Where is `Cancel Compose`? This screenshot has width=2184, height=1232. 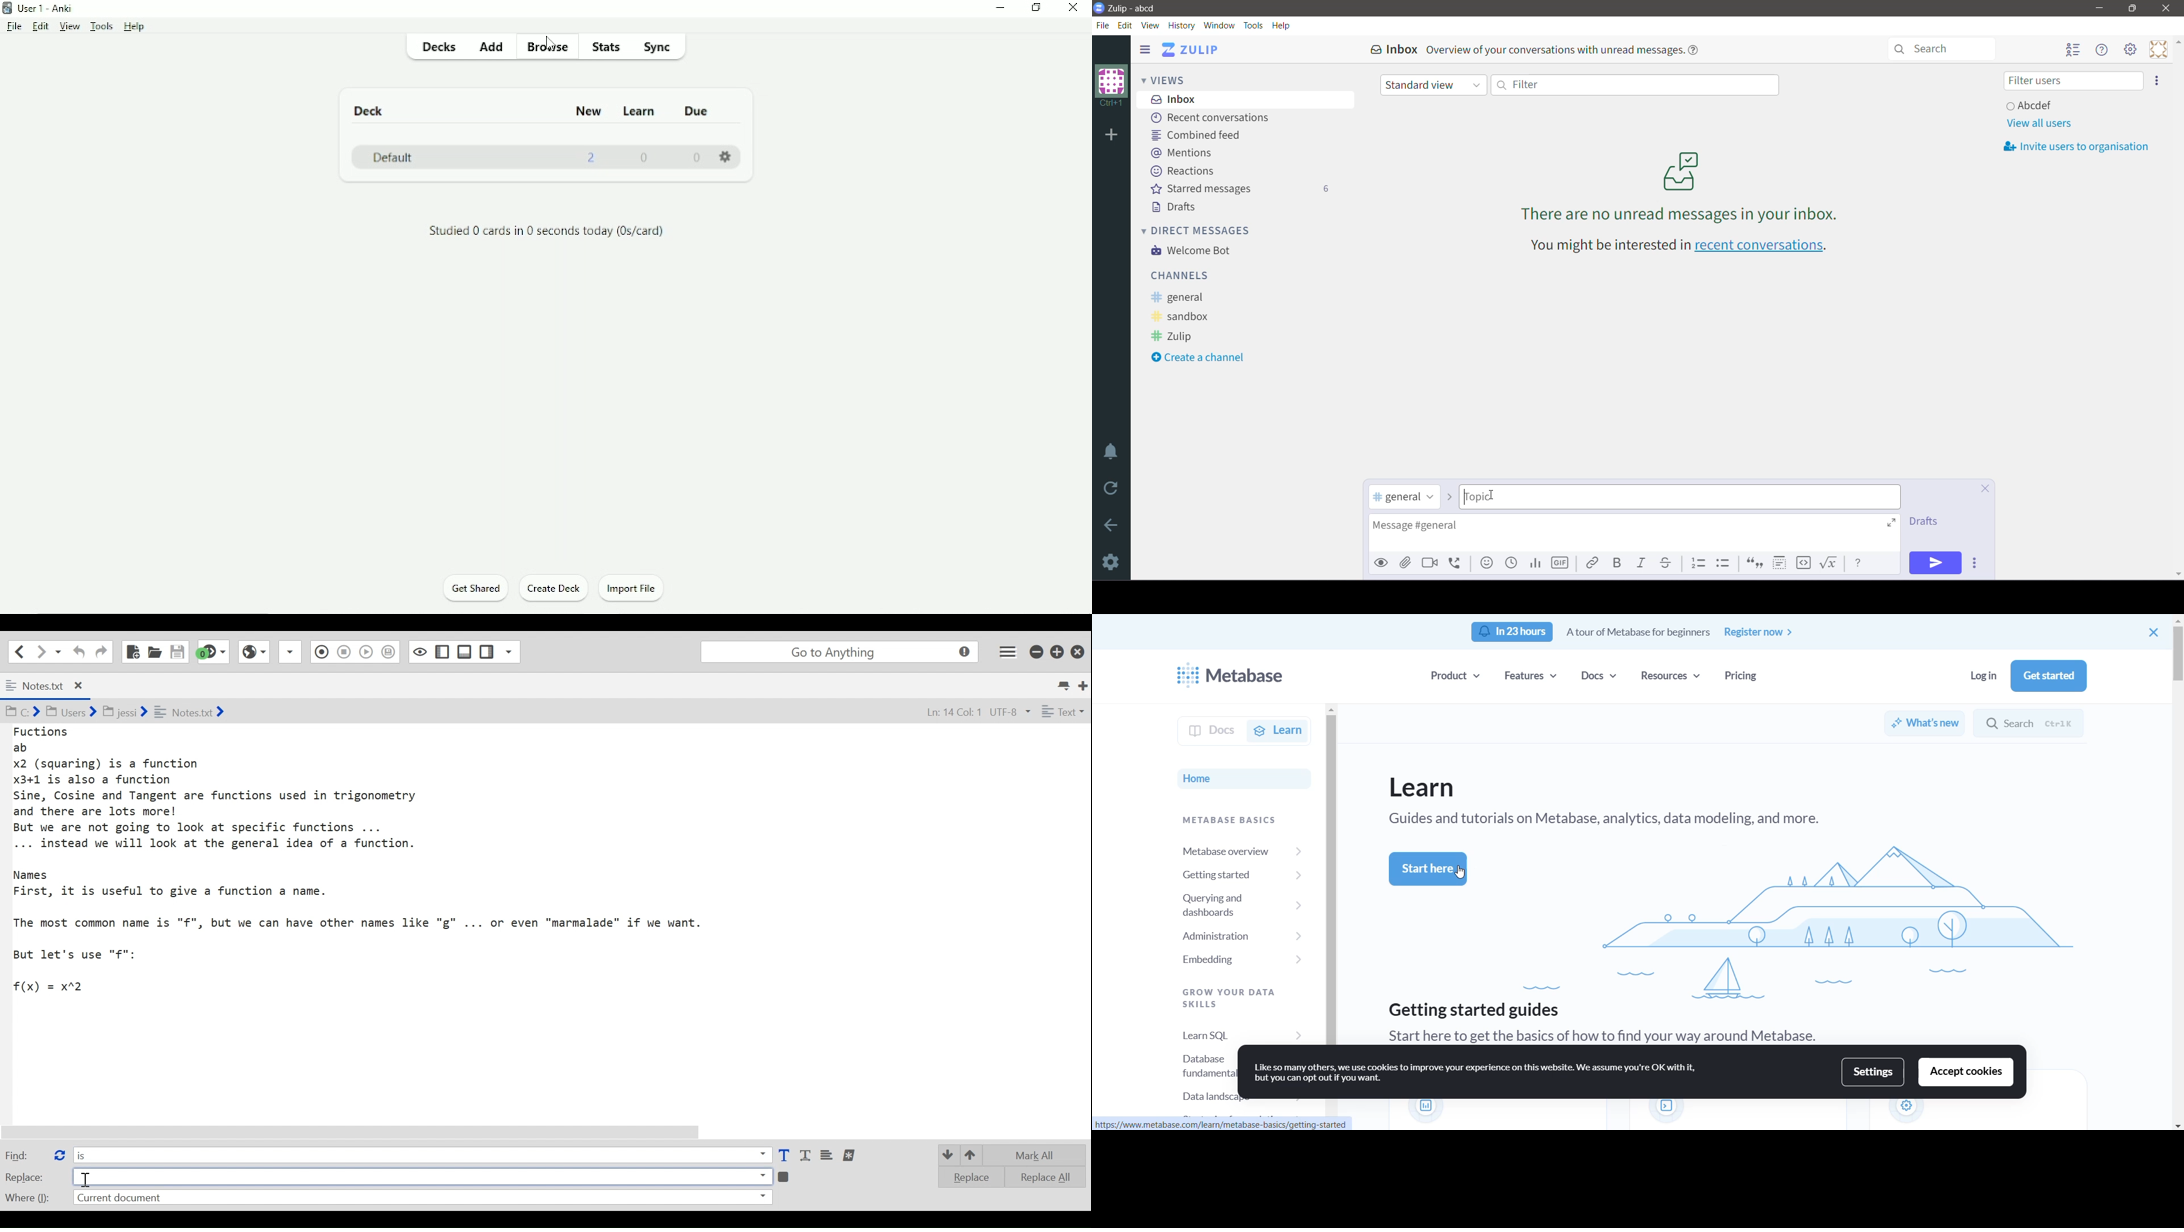 Cancel Compose is located at coordinates (1985, 490).